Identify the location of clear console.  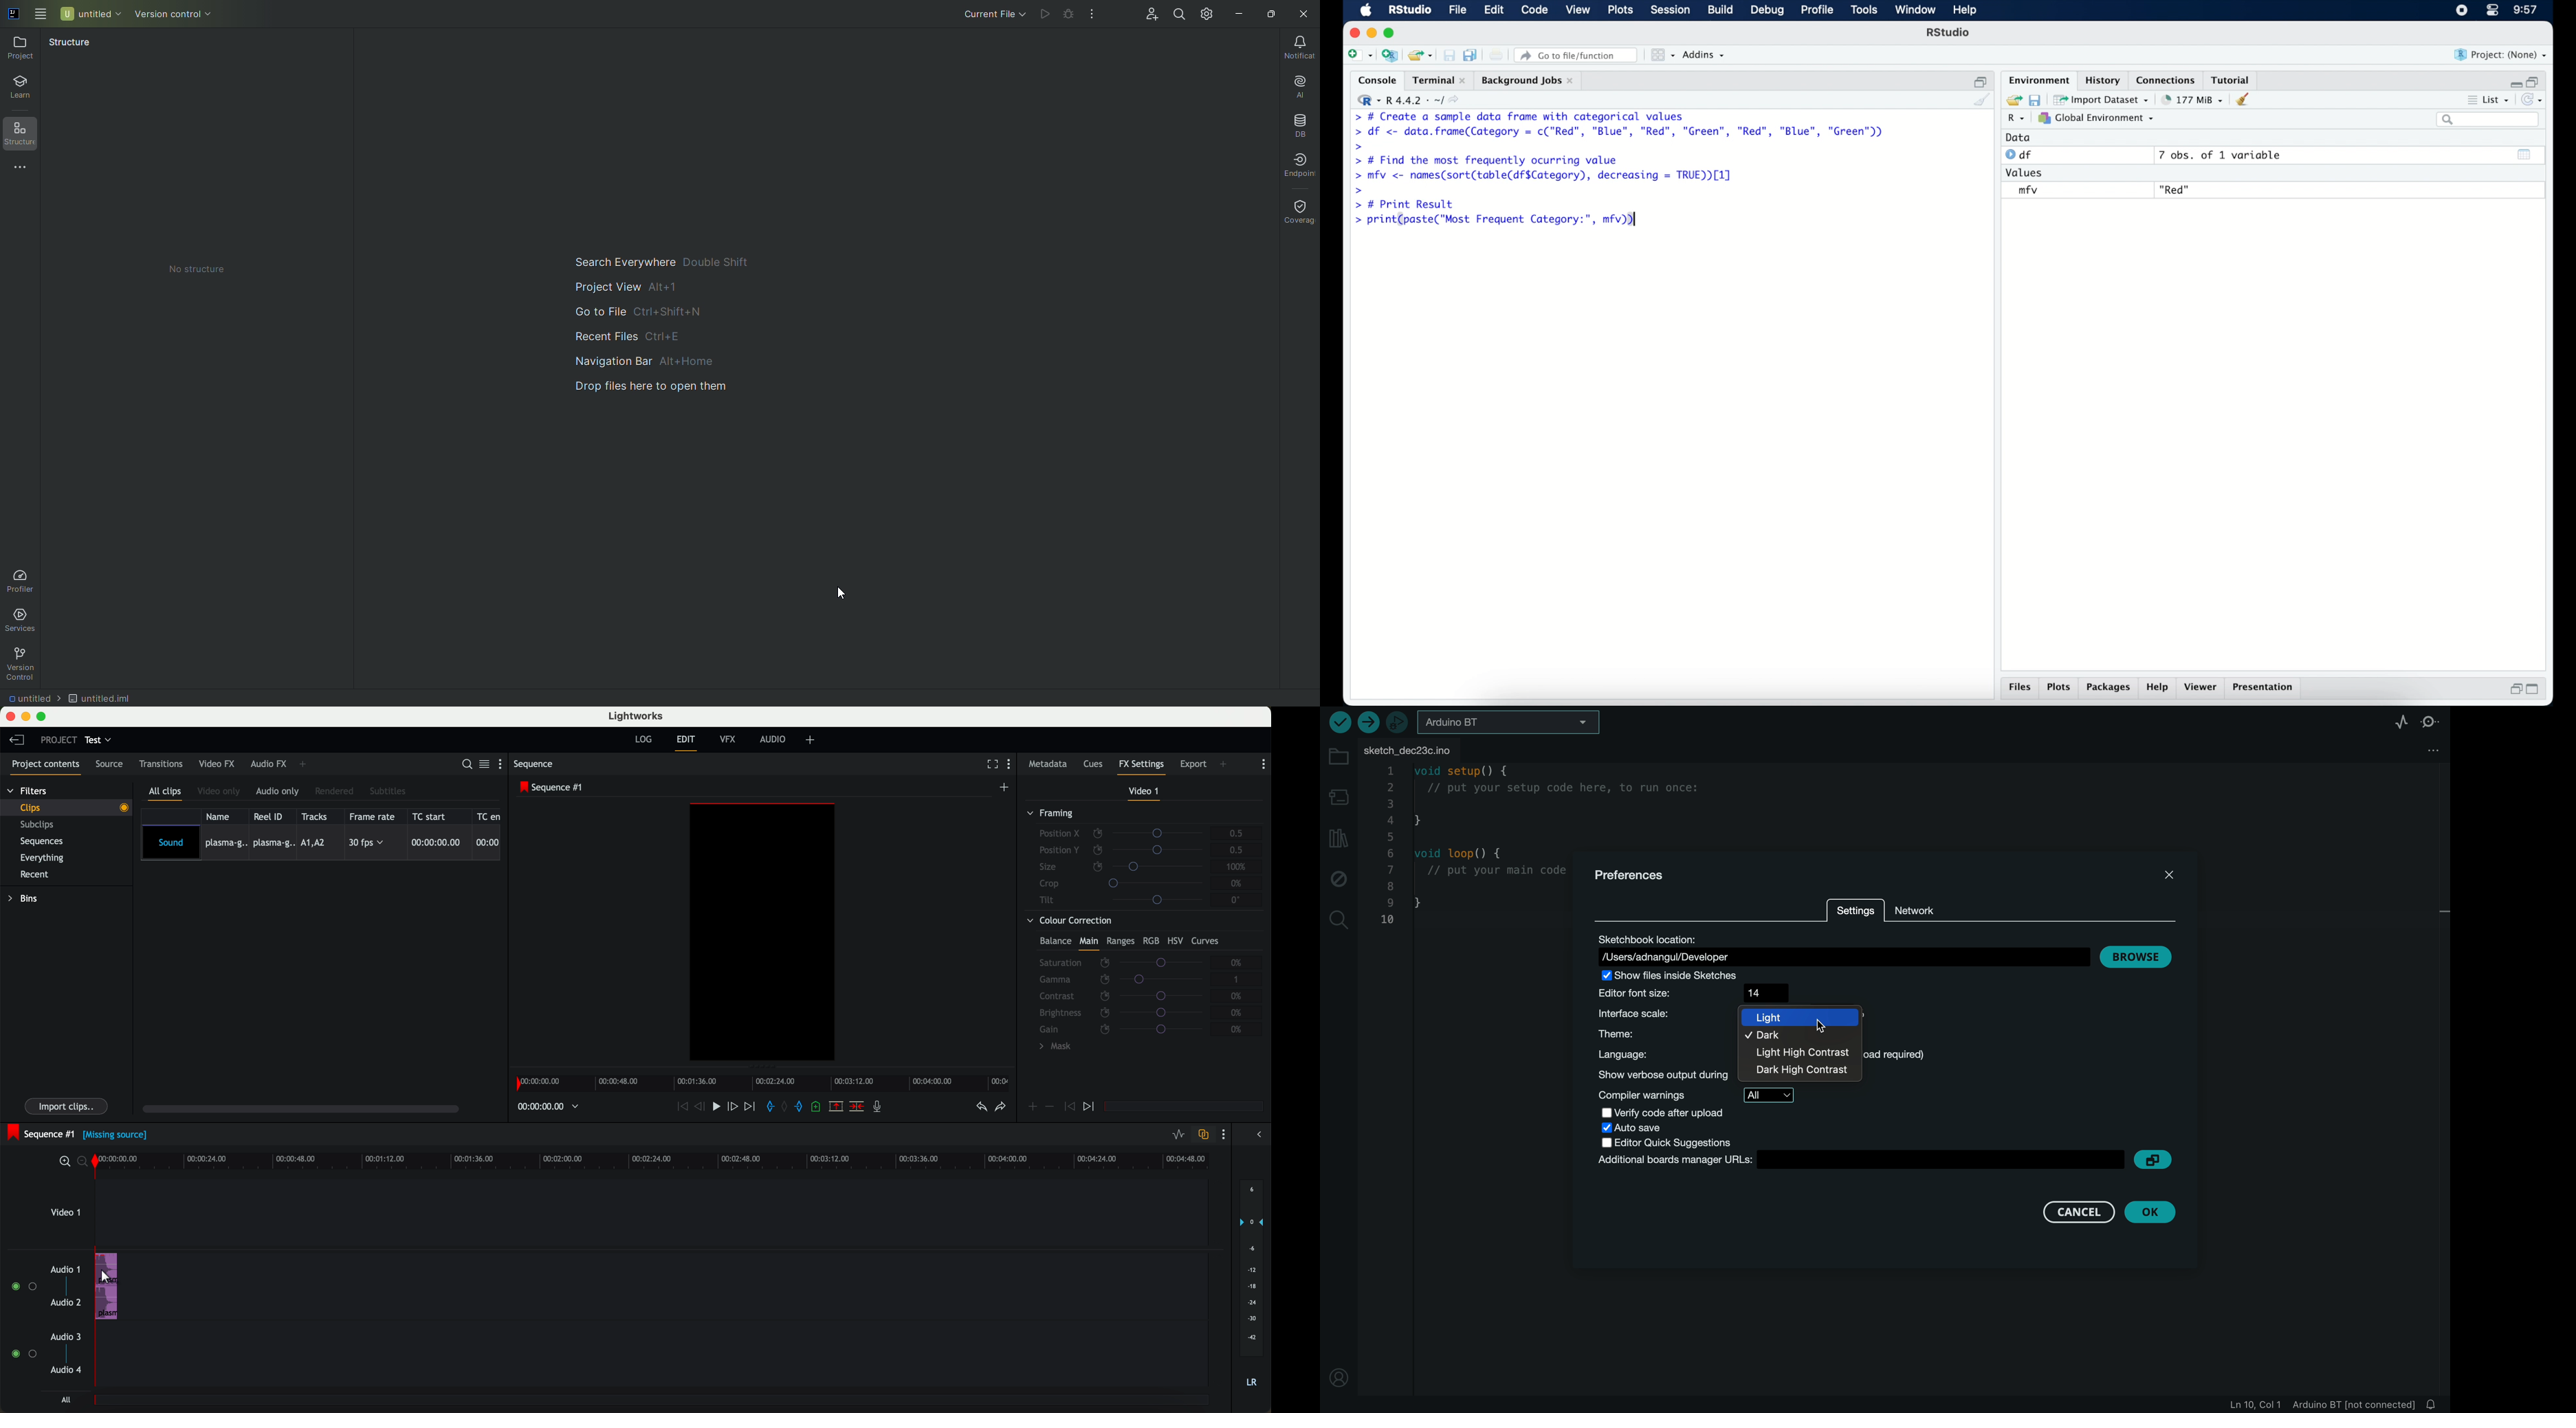
(1983, 100).